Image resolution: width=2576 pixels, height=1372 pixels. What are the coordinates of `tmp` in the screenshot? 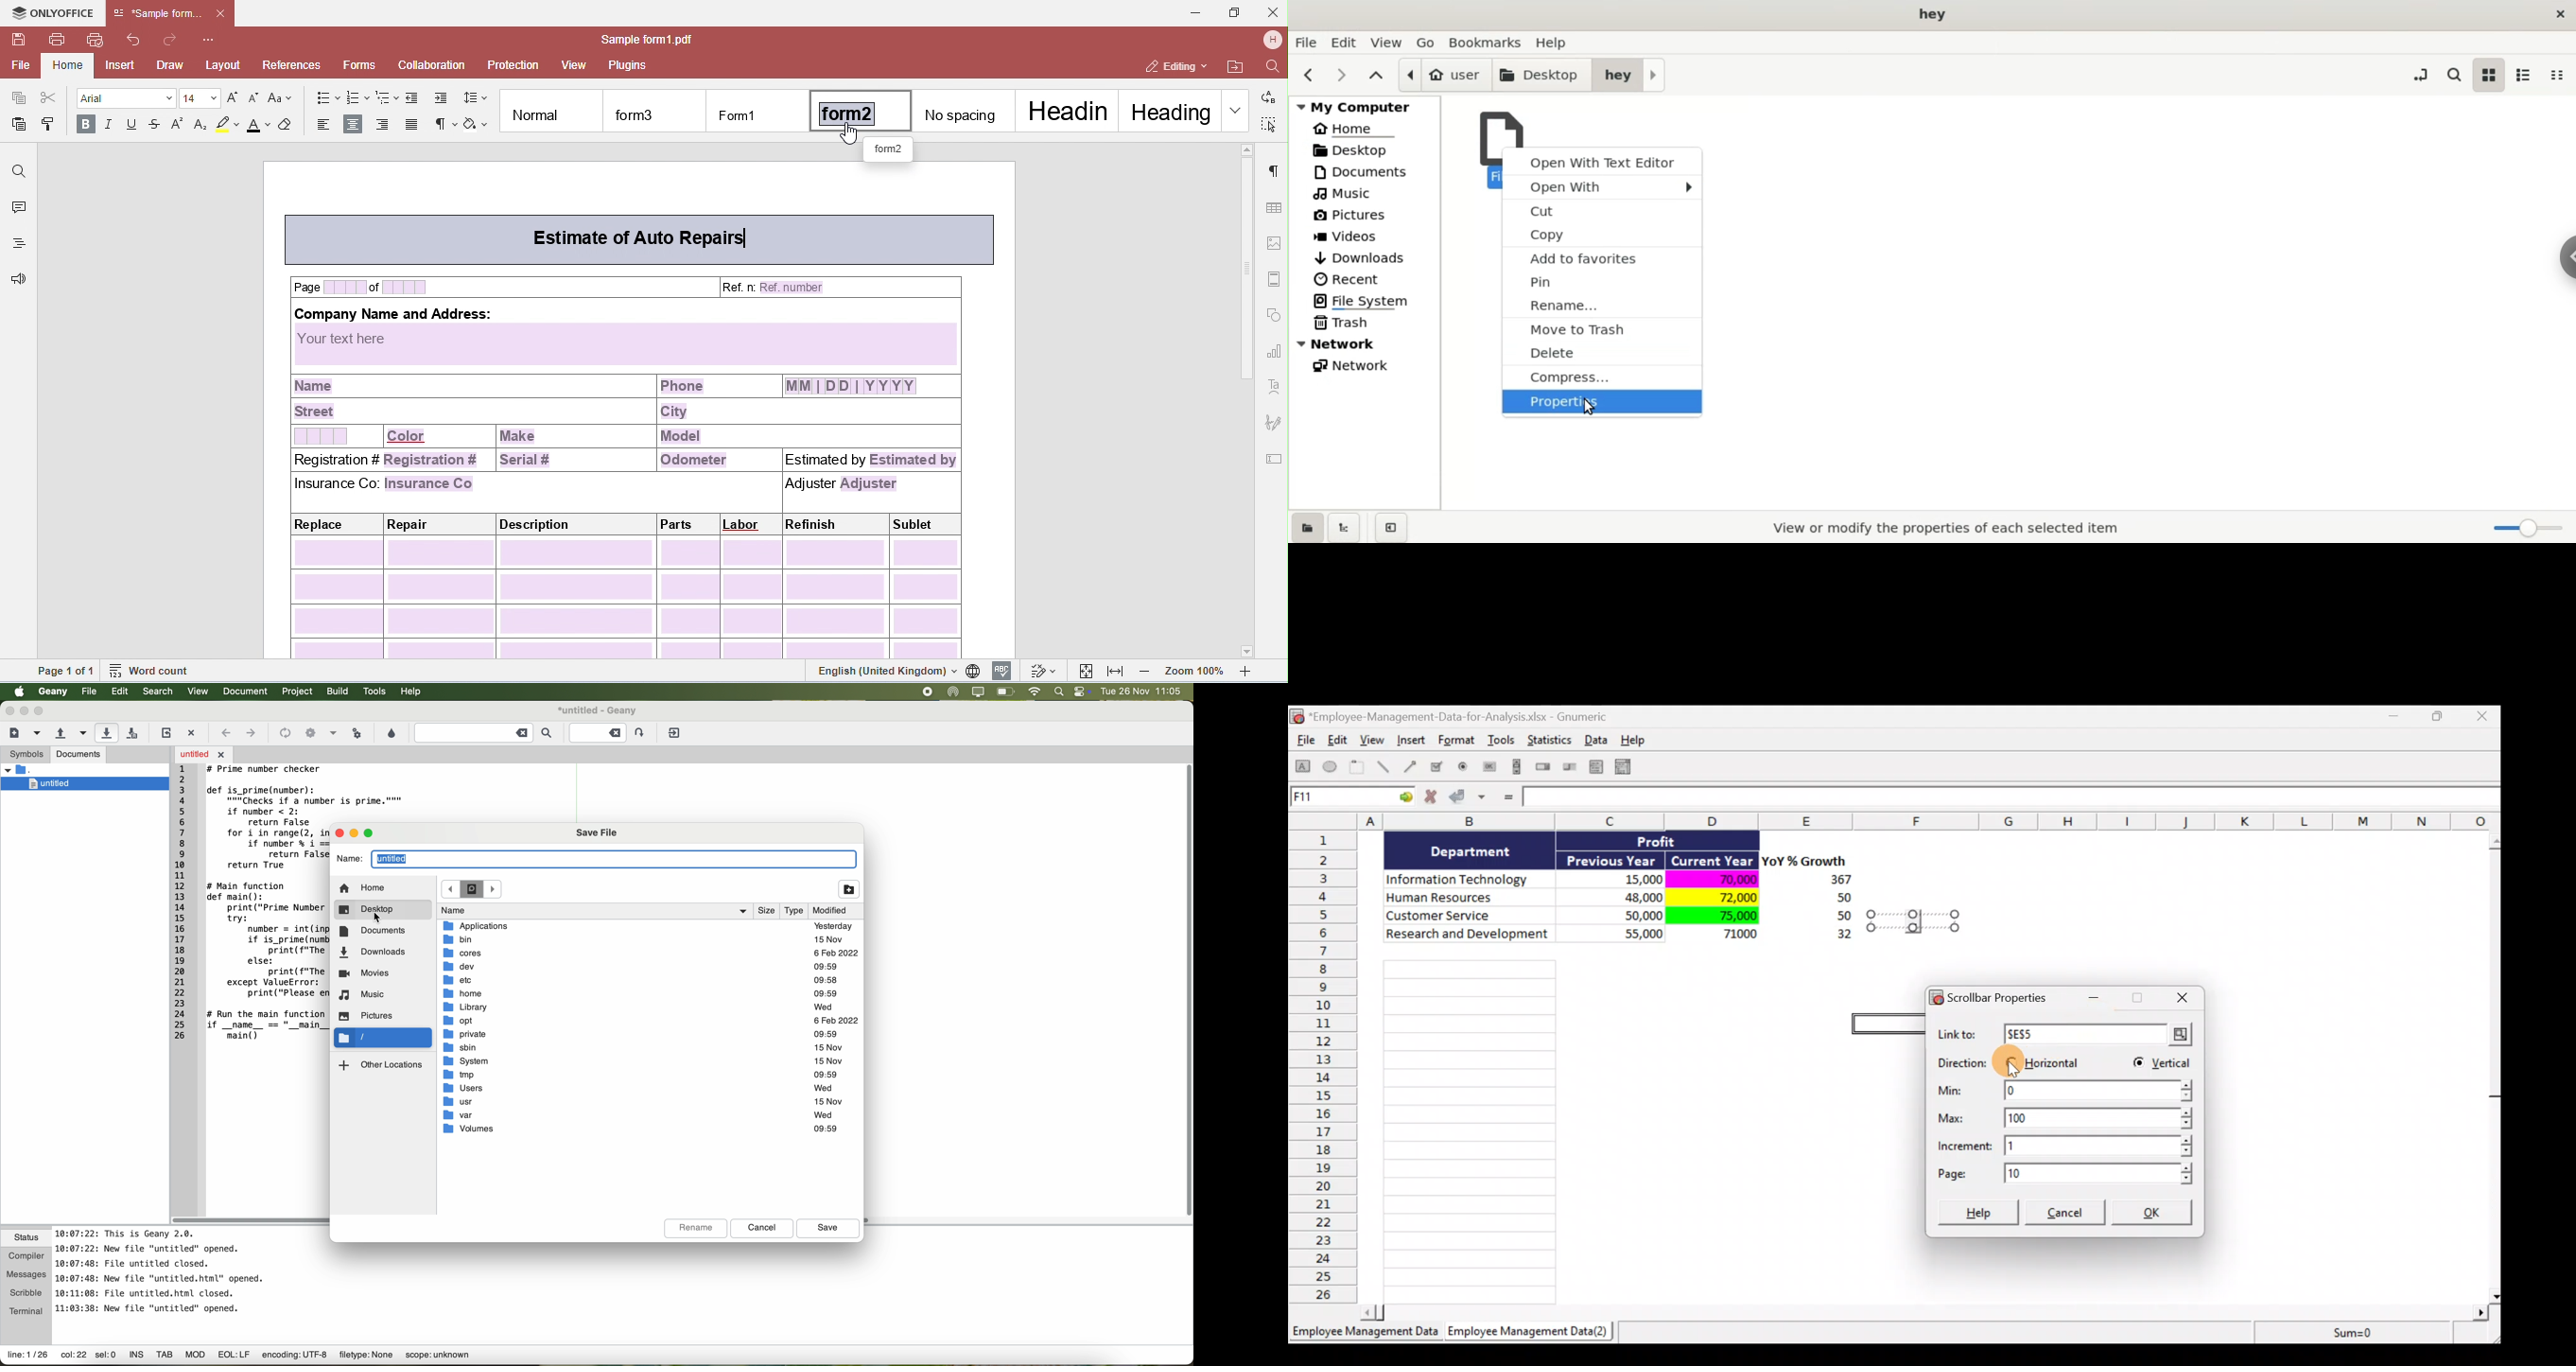 It's located at (640, 1074).